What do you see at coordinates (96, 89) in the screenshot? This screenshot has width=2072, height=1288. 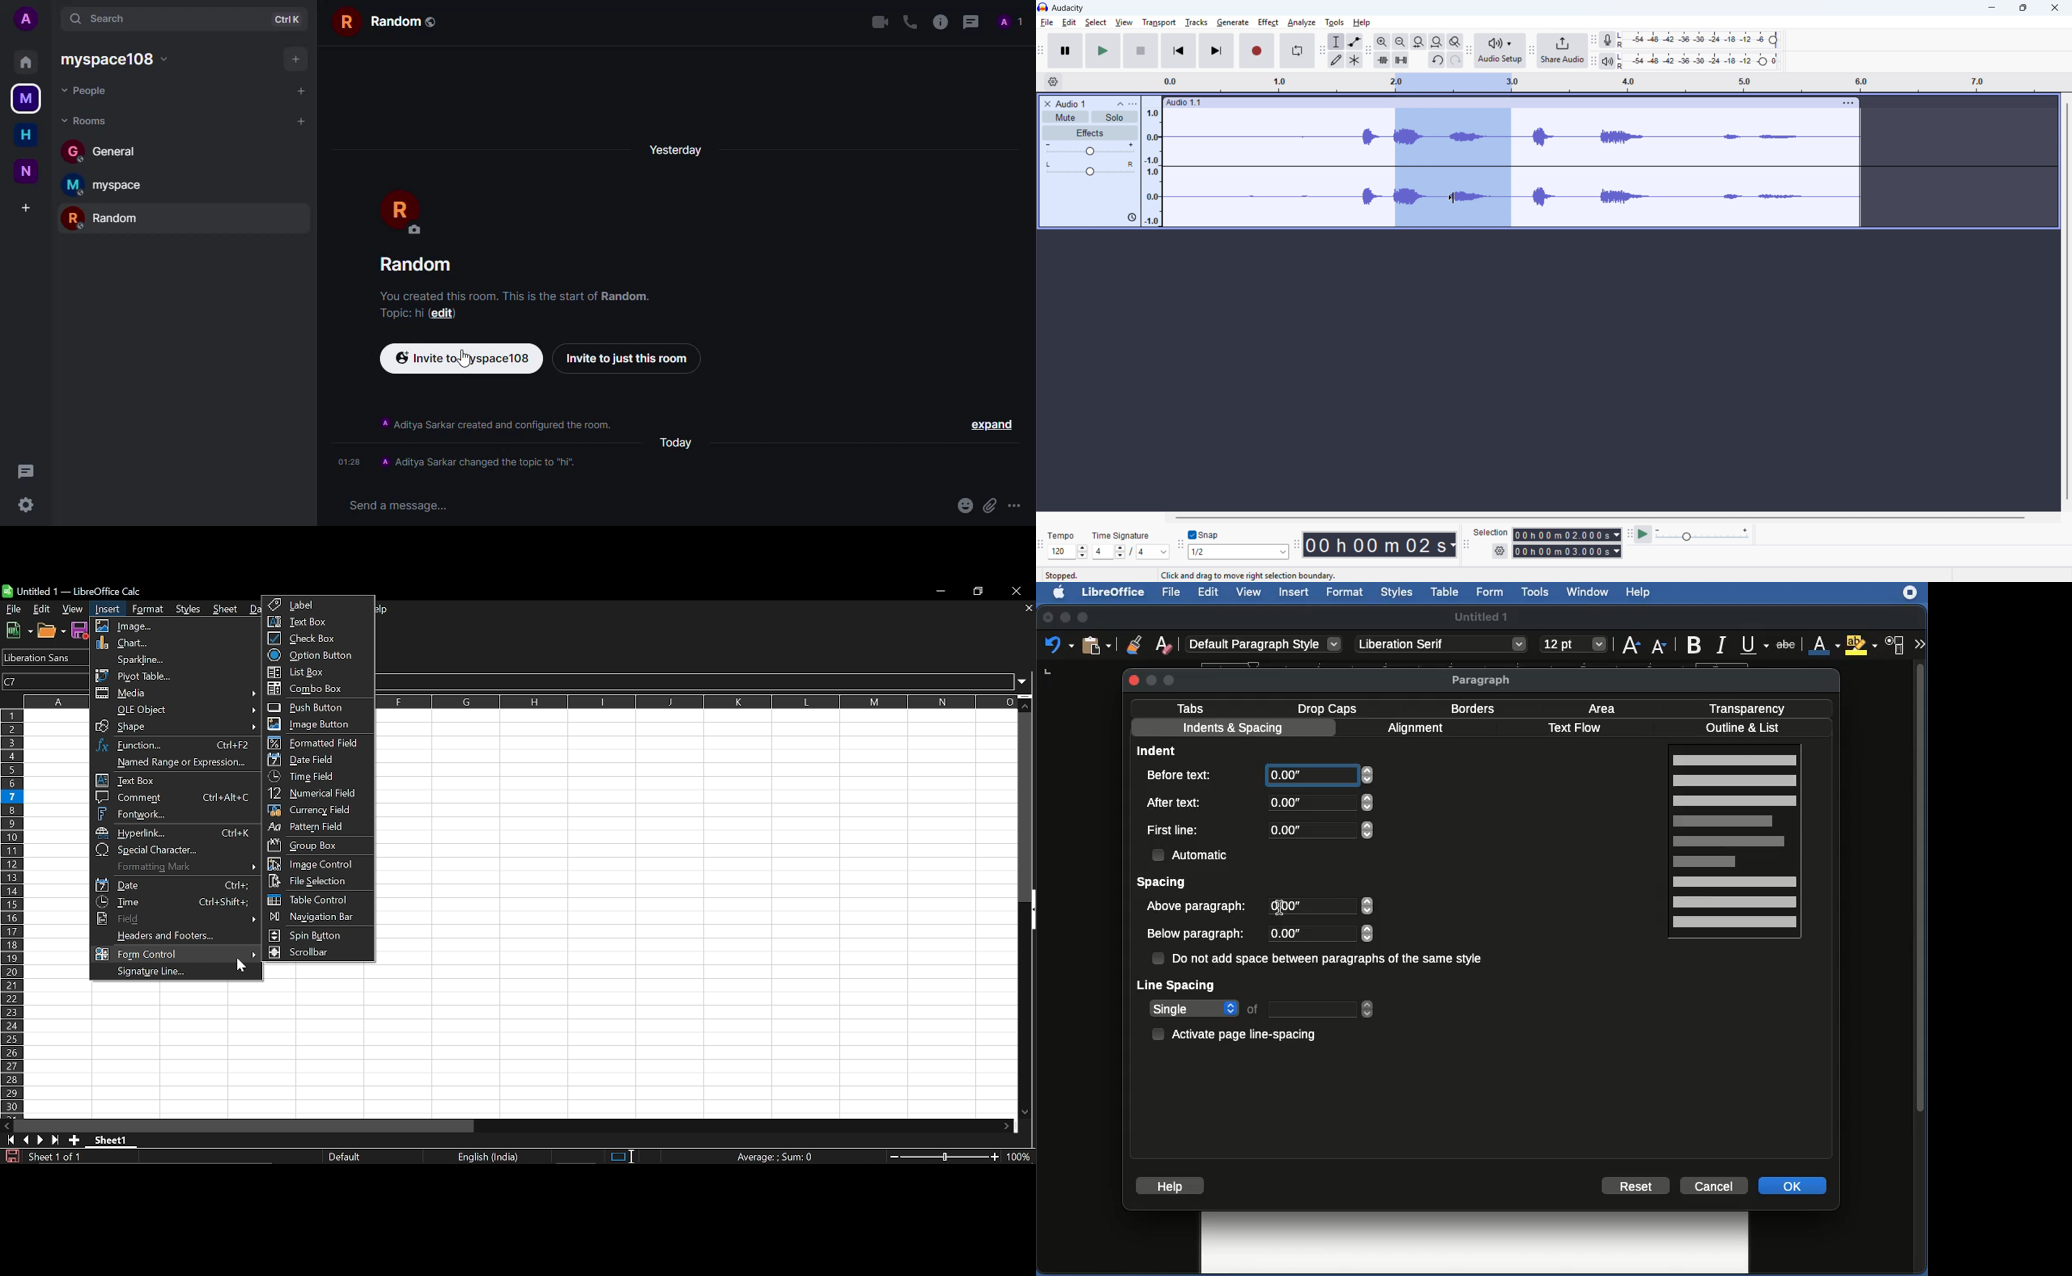 I see `people` at bounding box center [96, 89].